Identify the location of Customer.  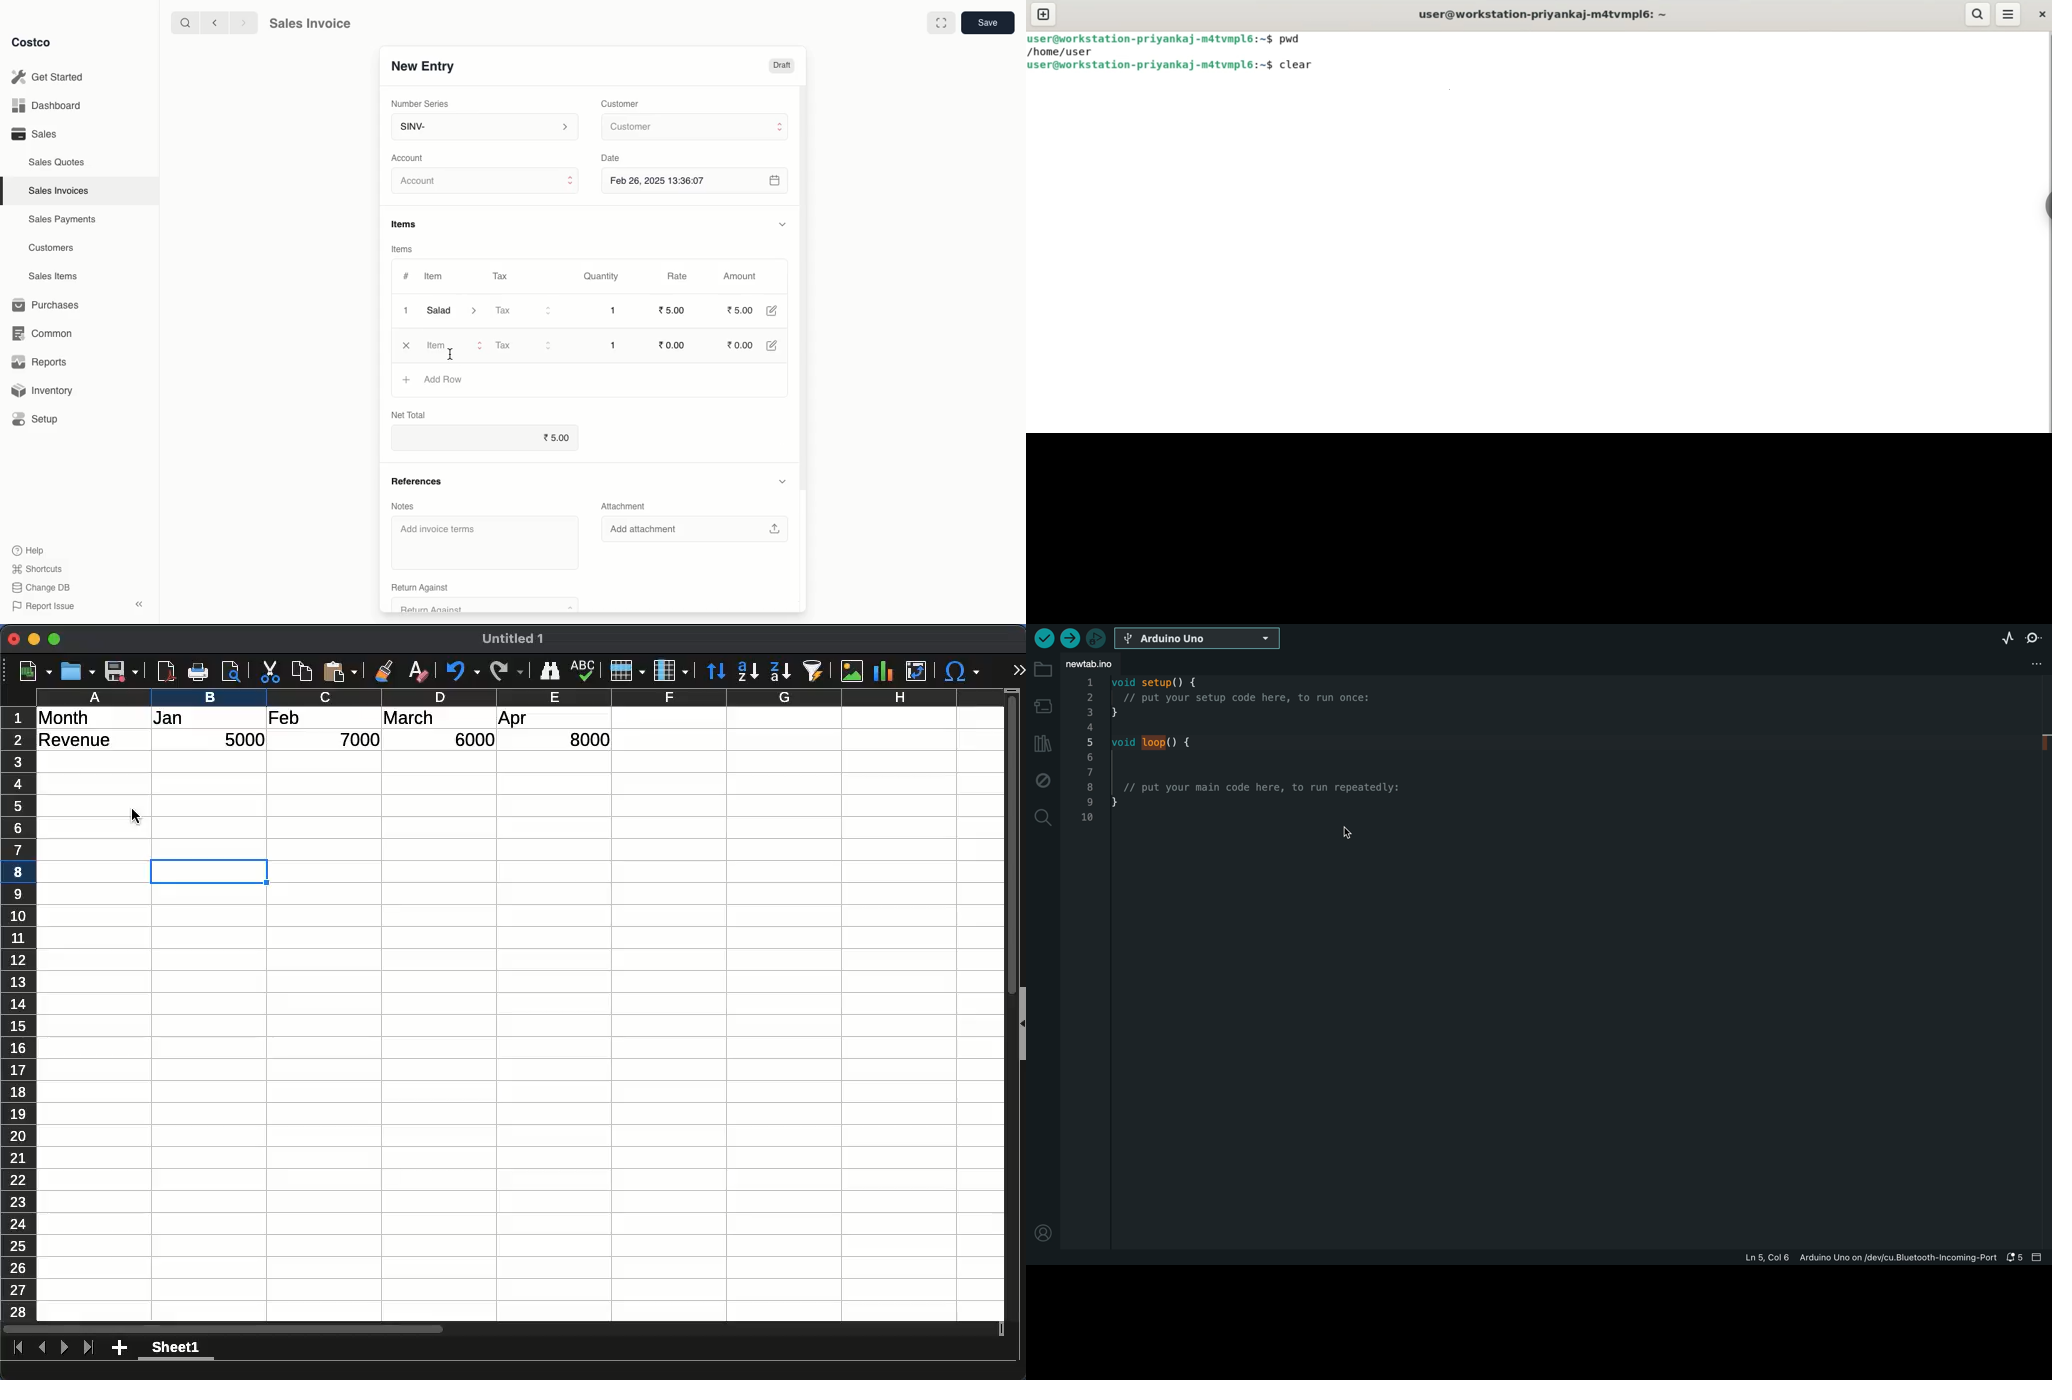
(693, 128).